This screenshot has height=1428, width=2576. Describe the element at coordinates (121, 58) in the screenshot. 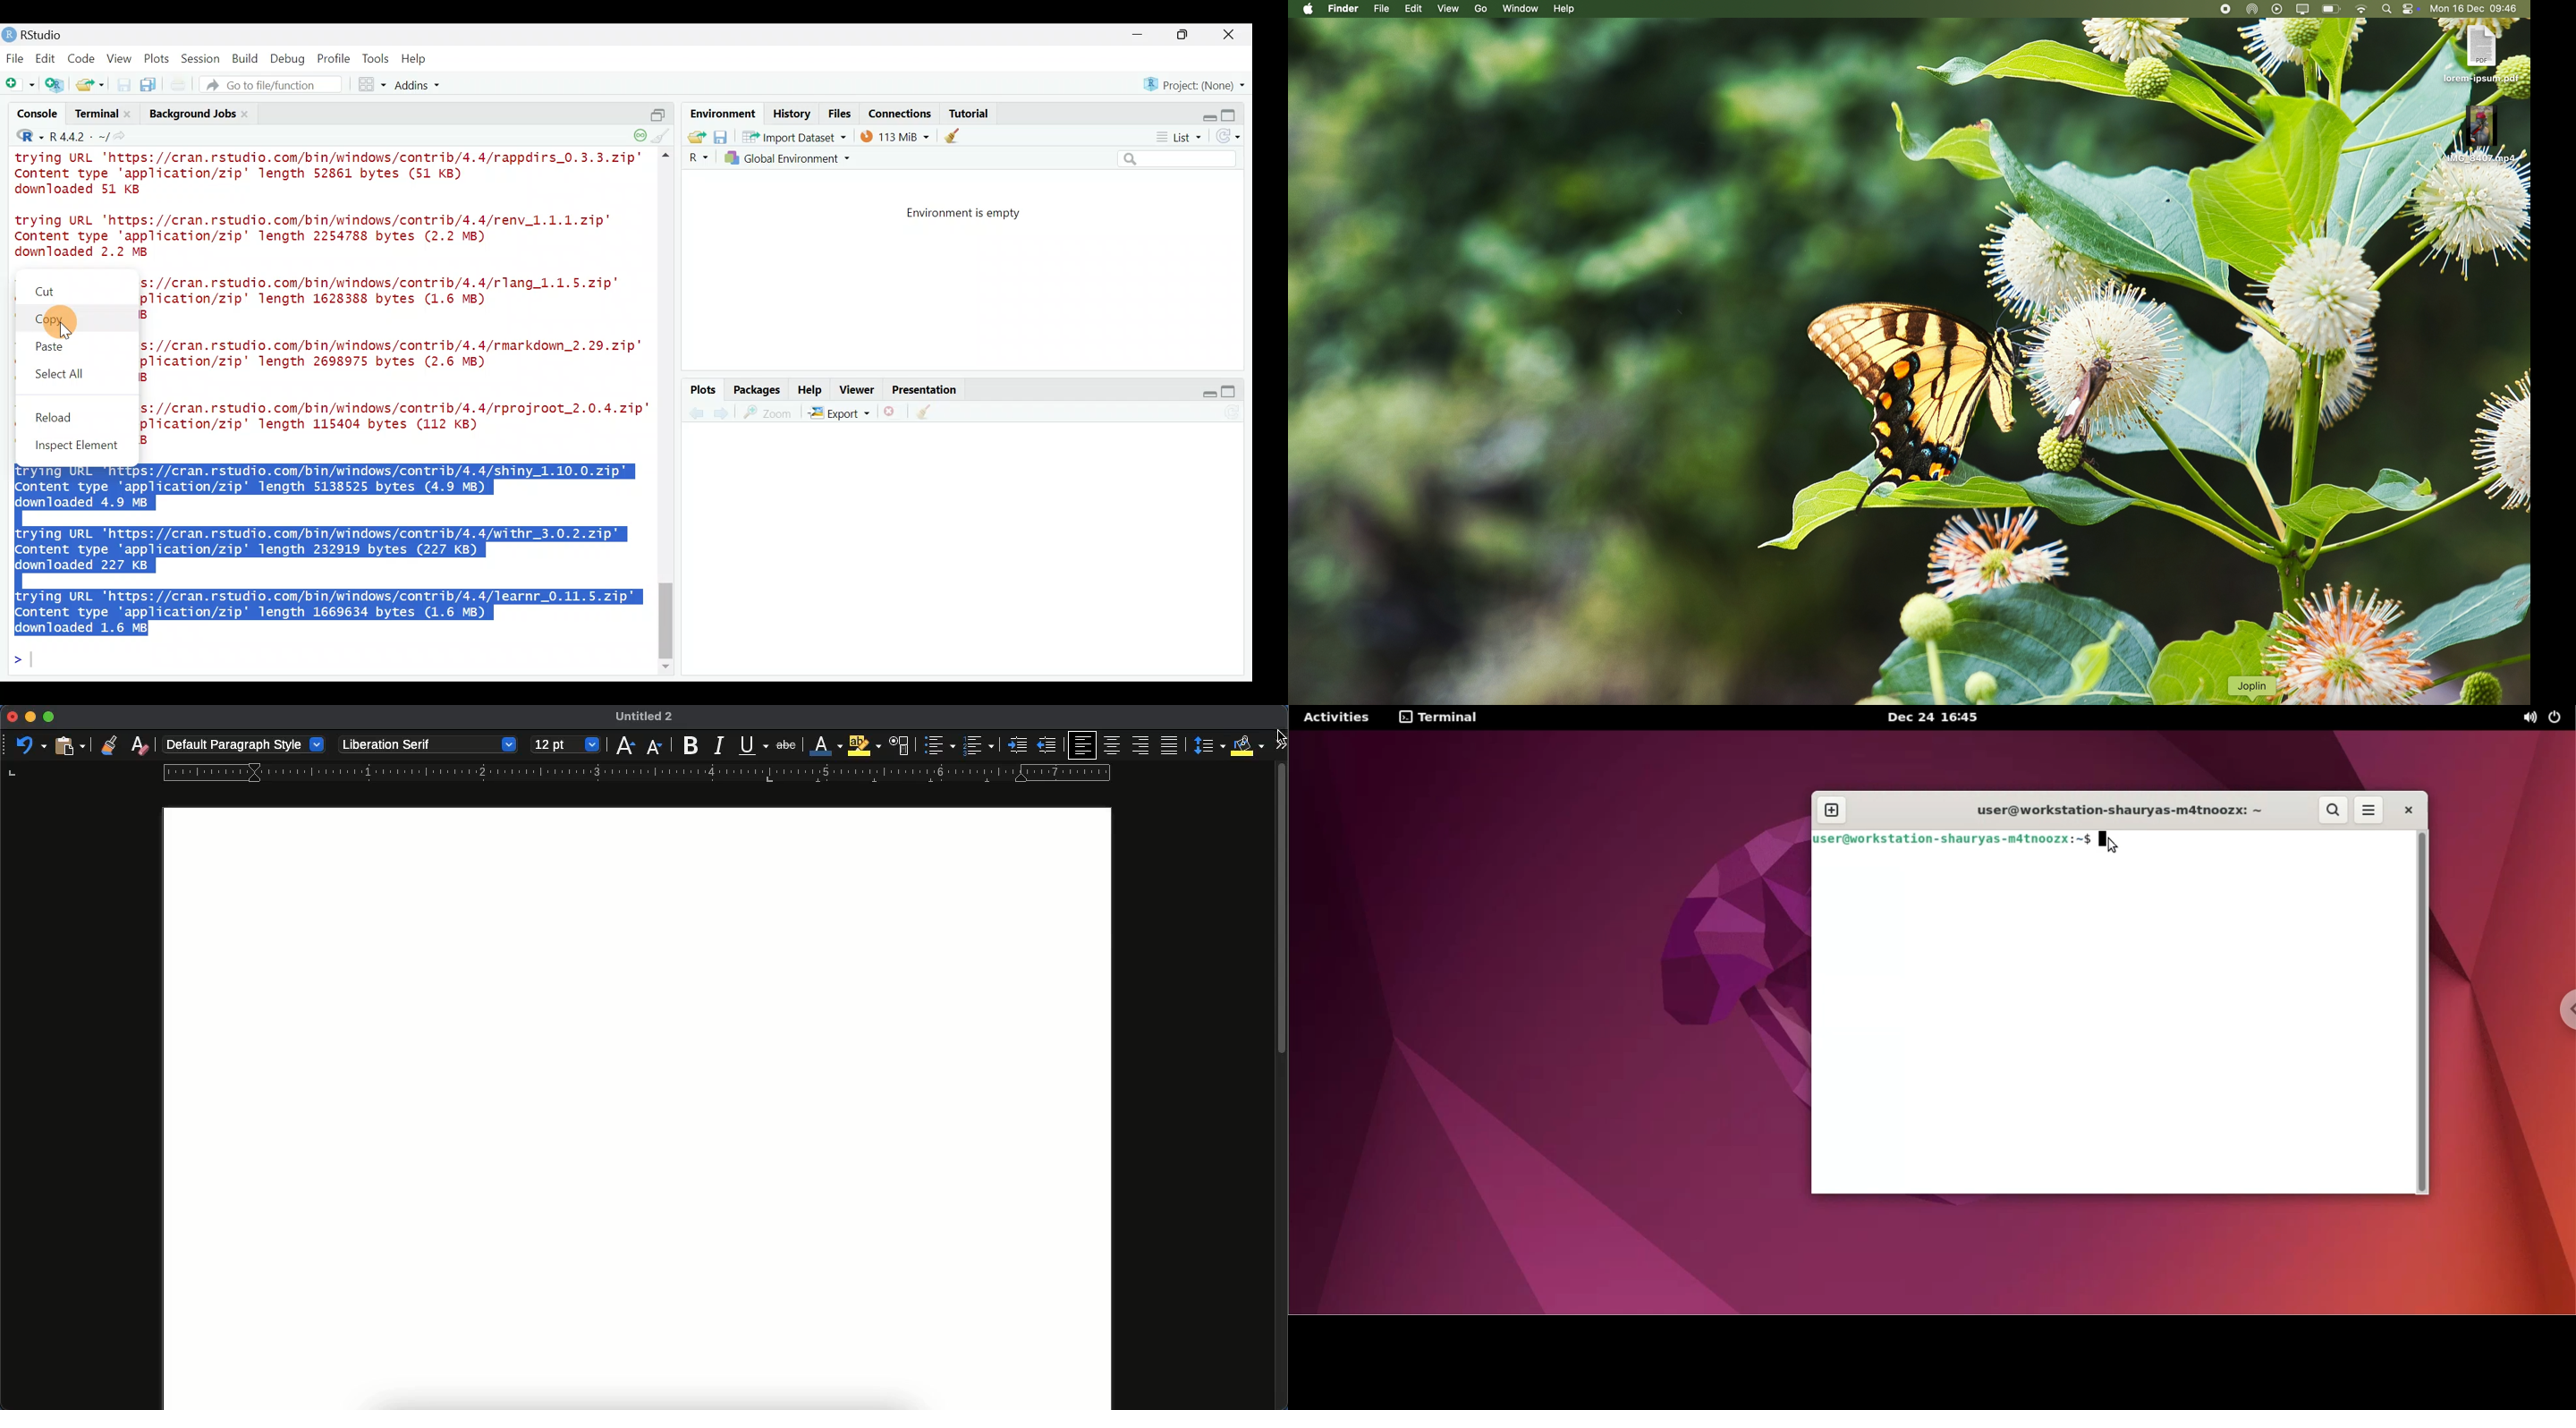

I see `View` at that location.